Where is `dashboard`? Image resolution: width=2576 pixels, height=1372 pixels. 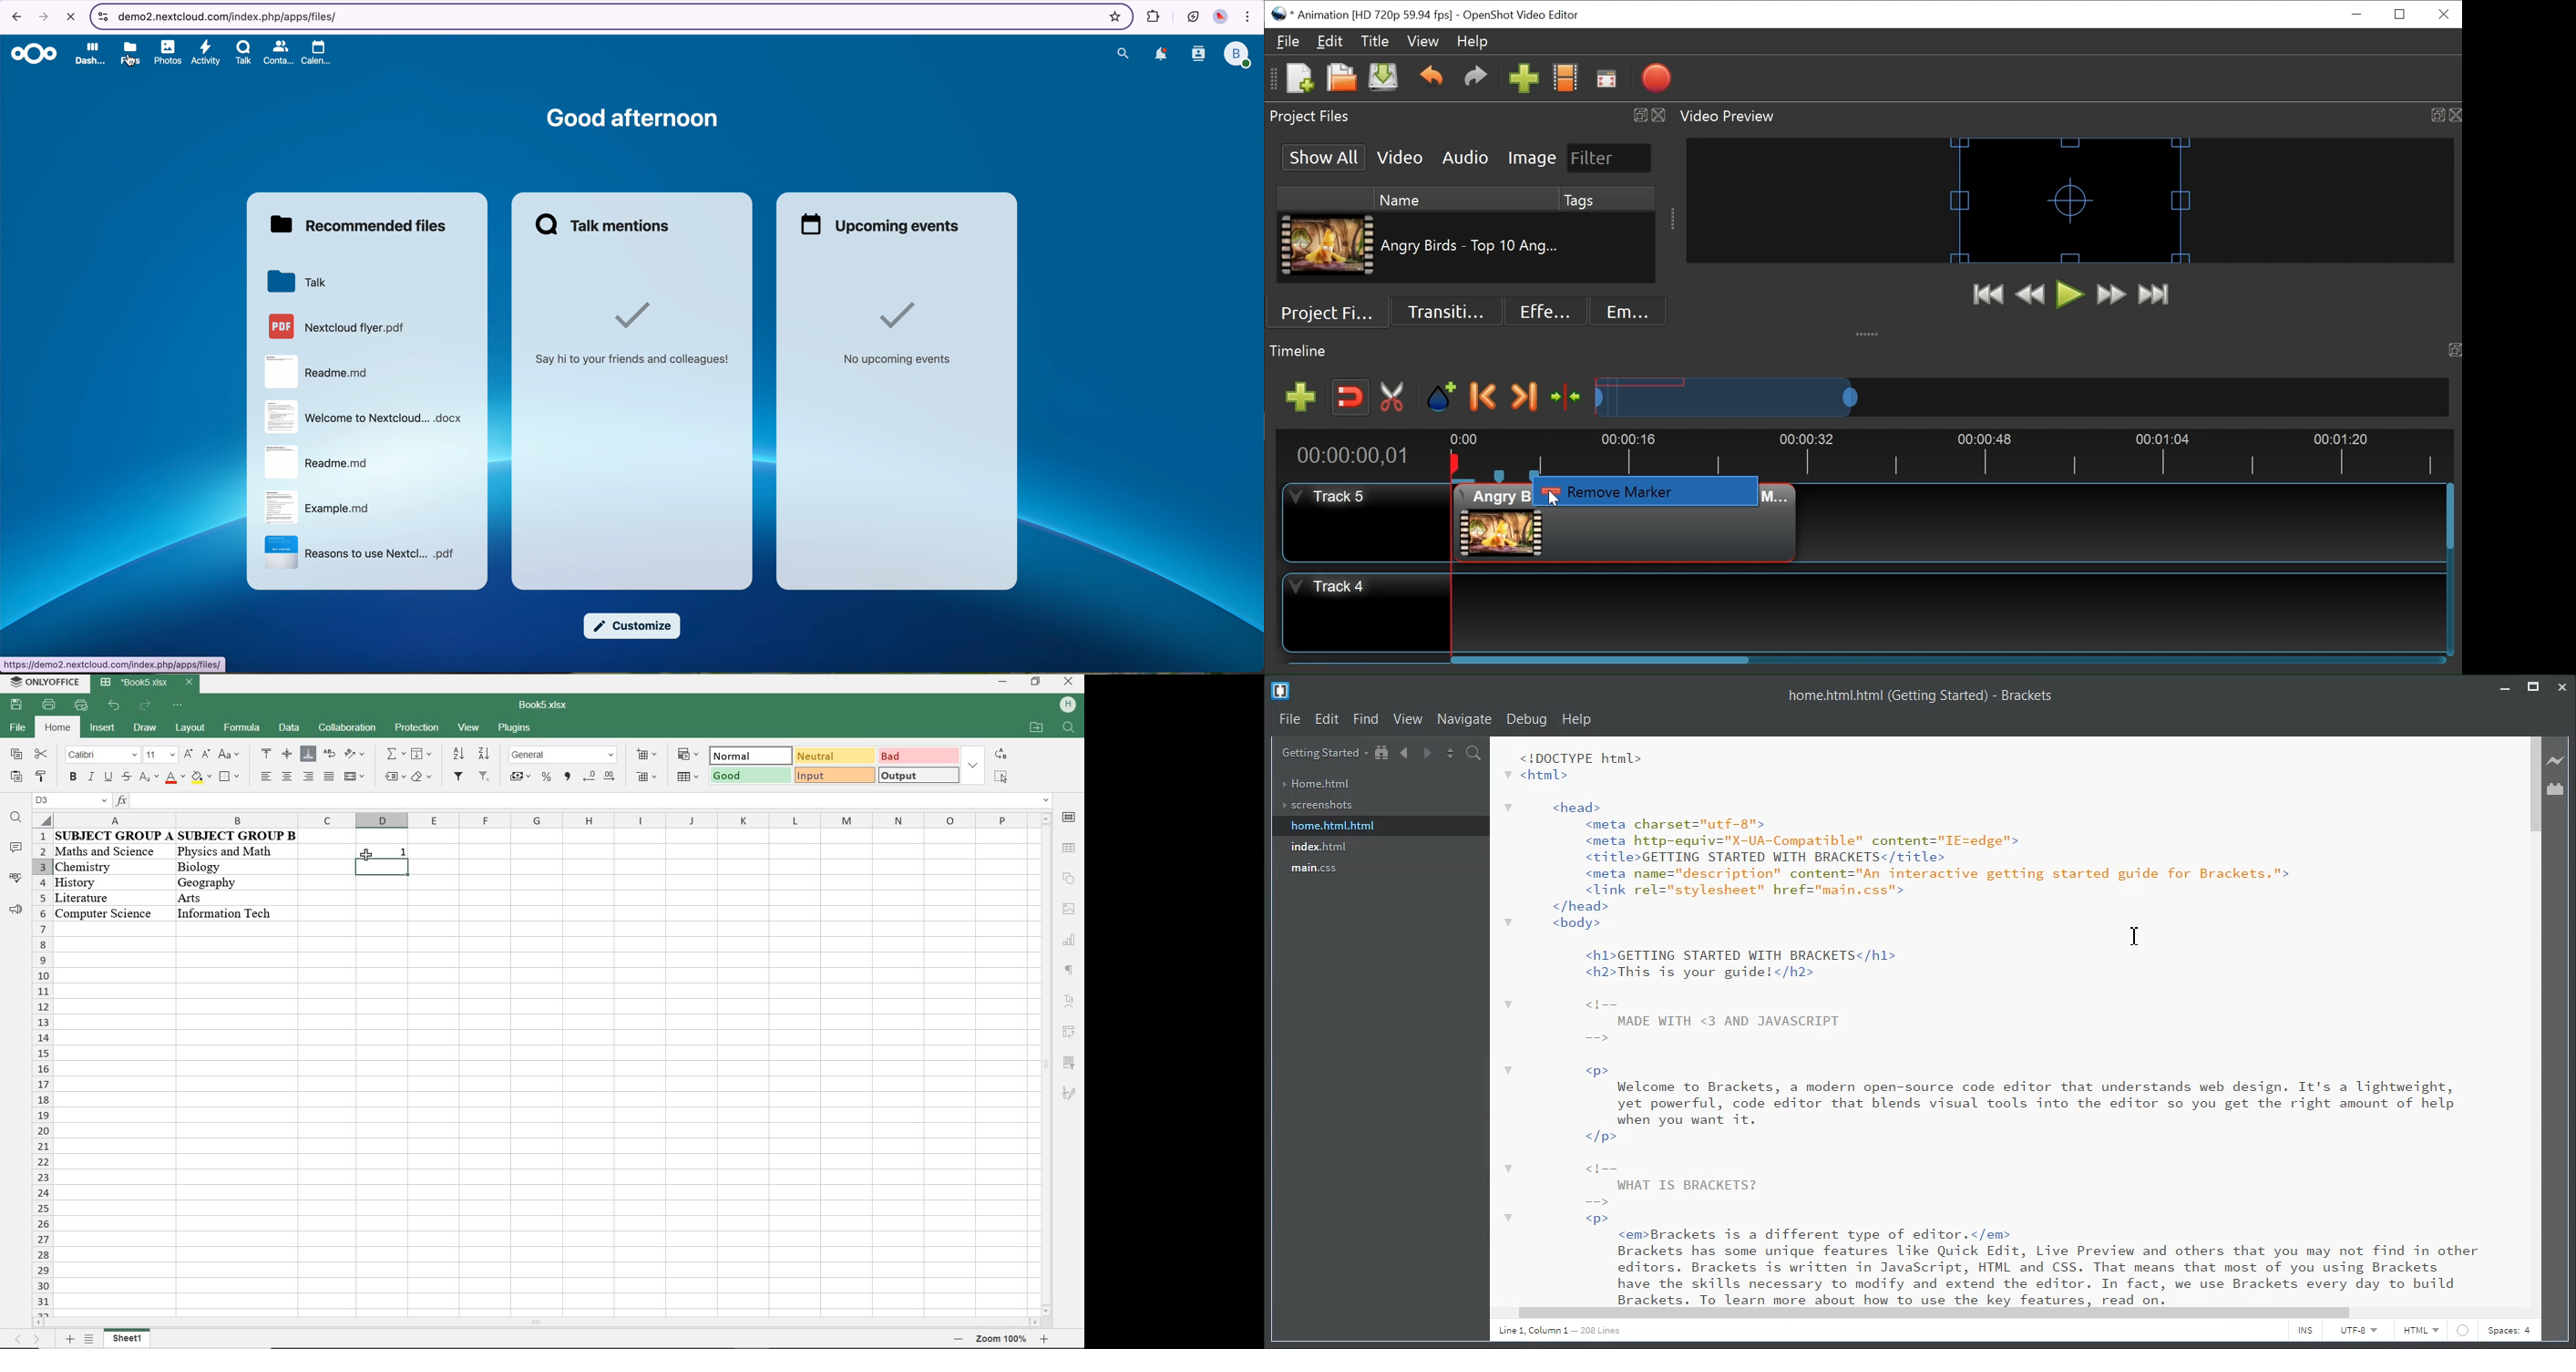
dashboard is located at coordinates (89, 53).